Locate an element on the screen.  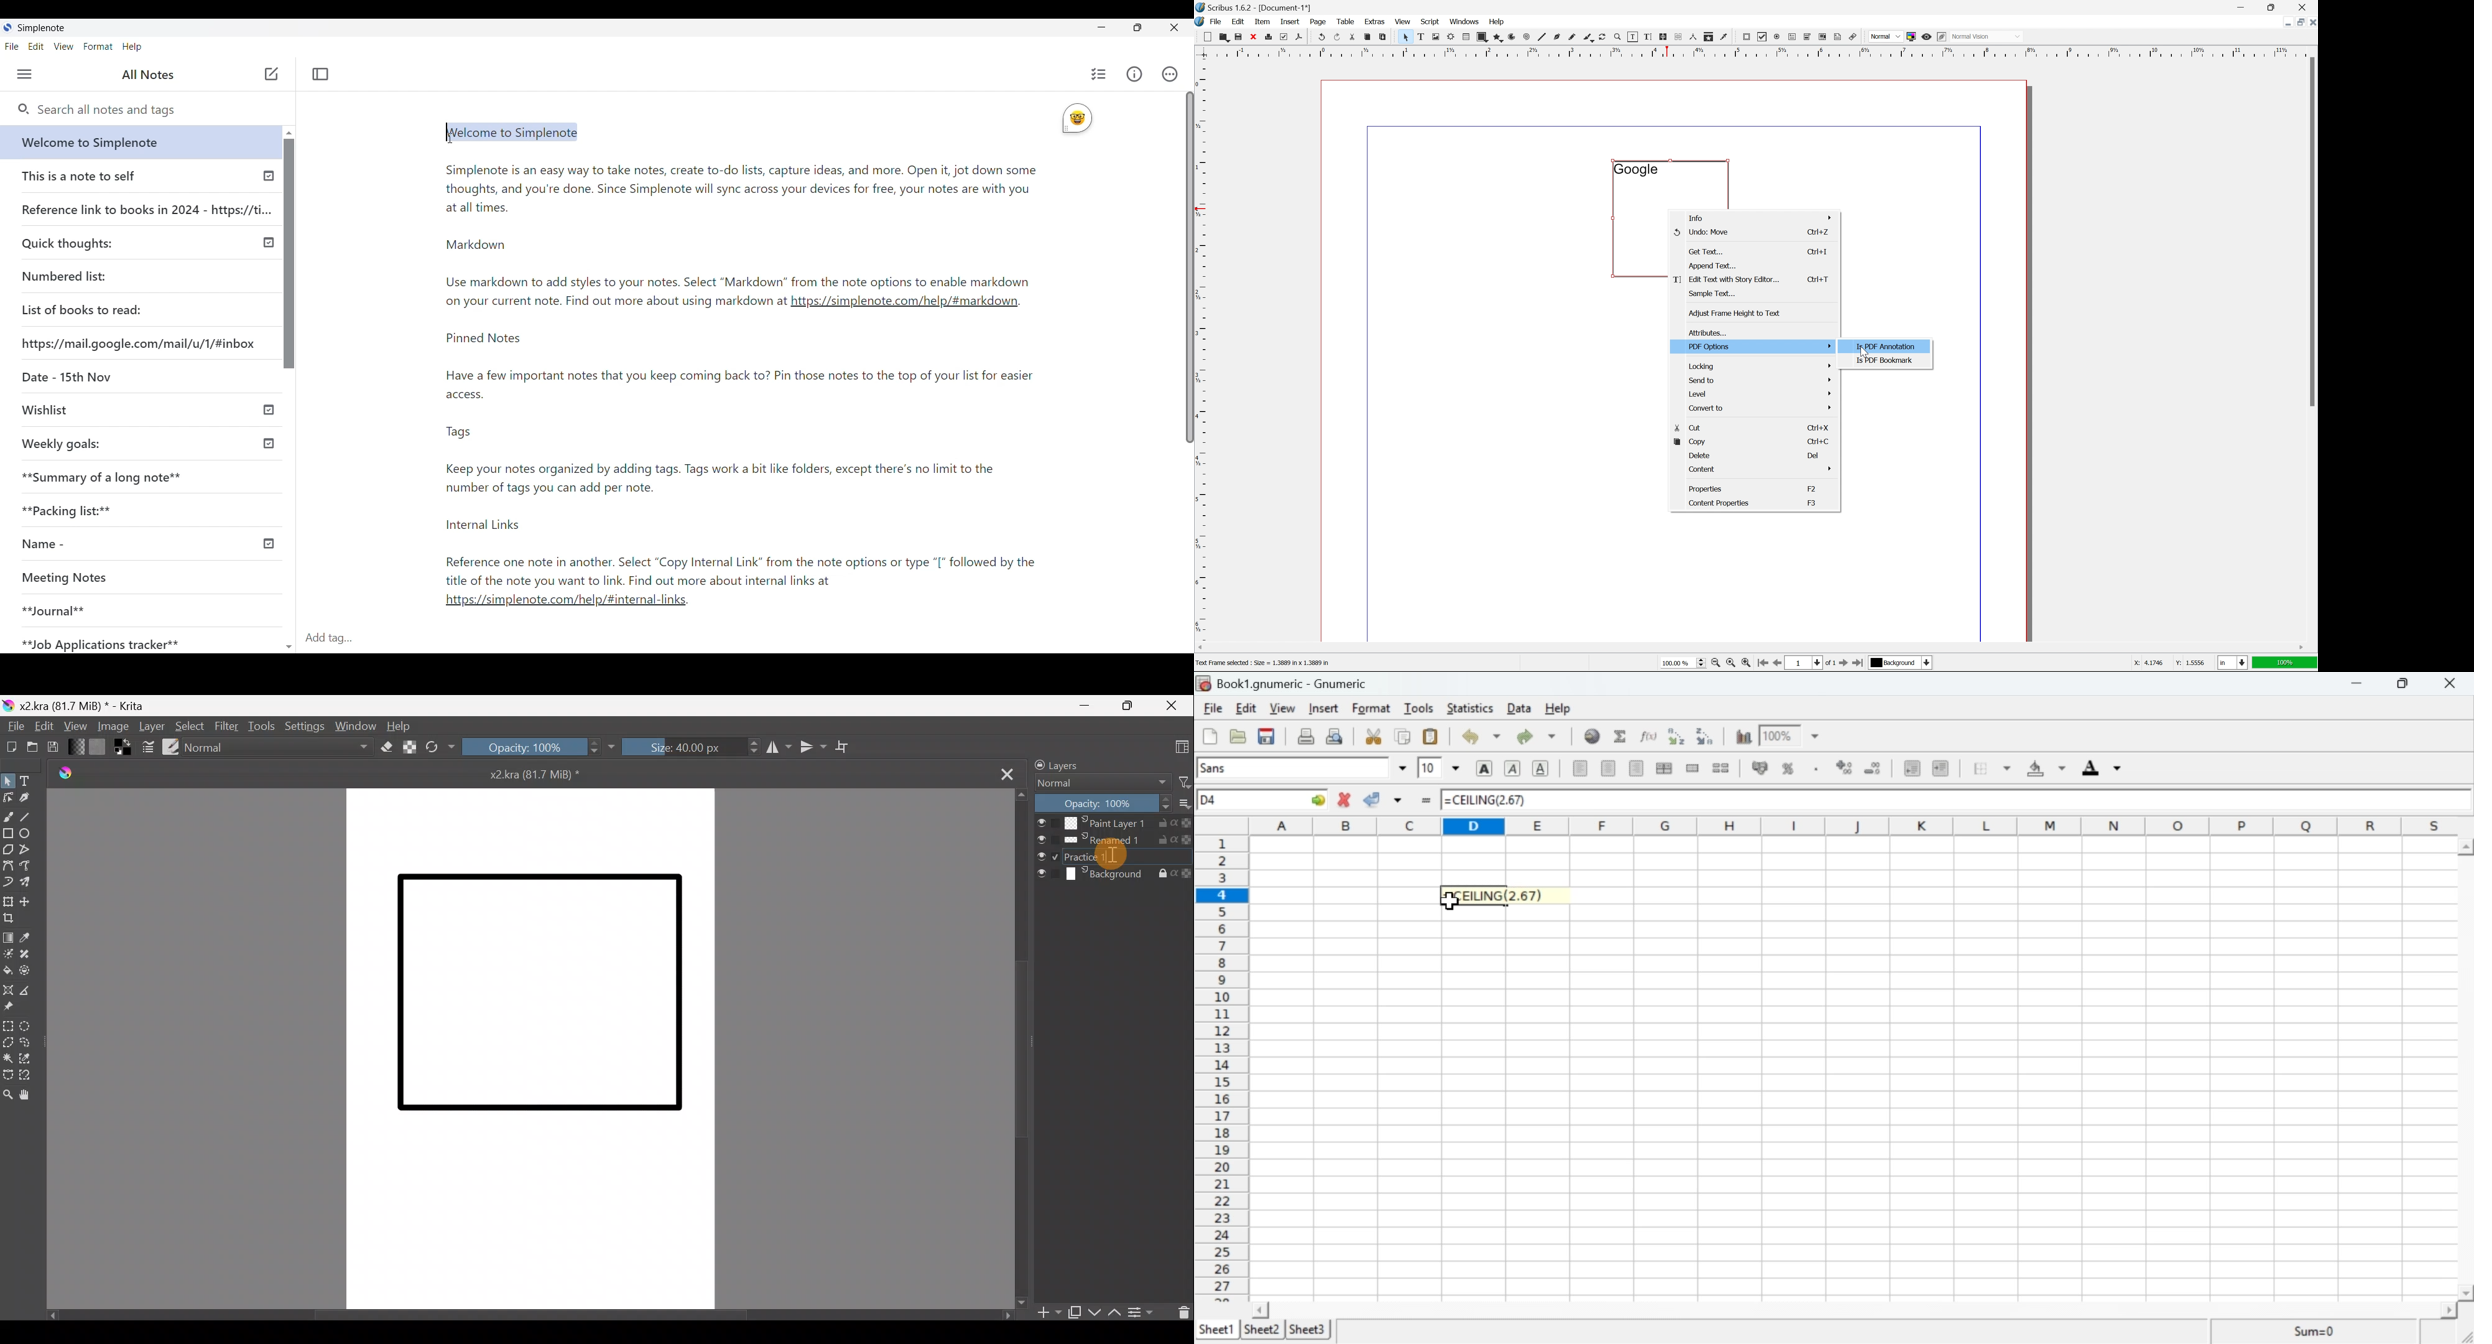
File menu is located at coordinates (12, 46).